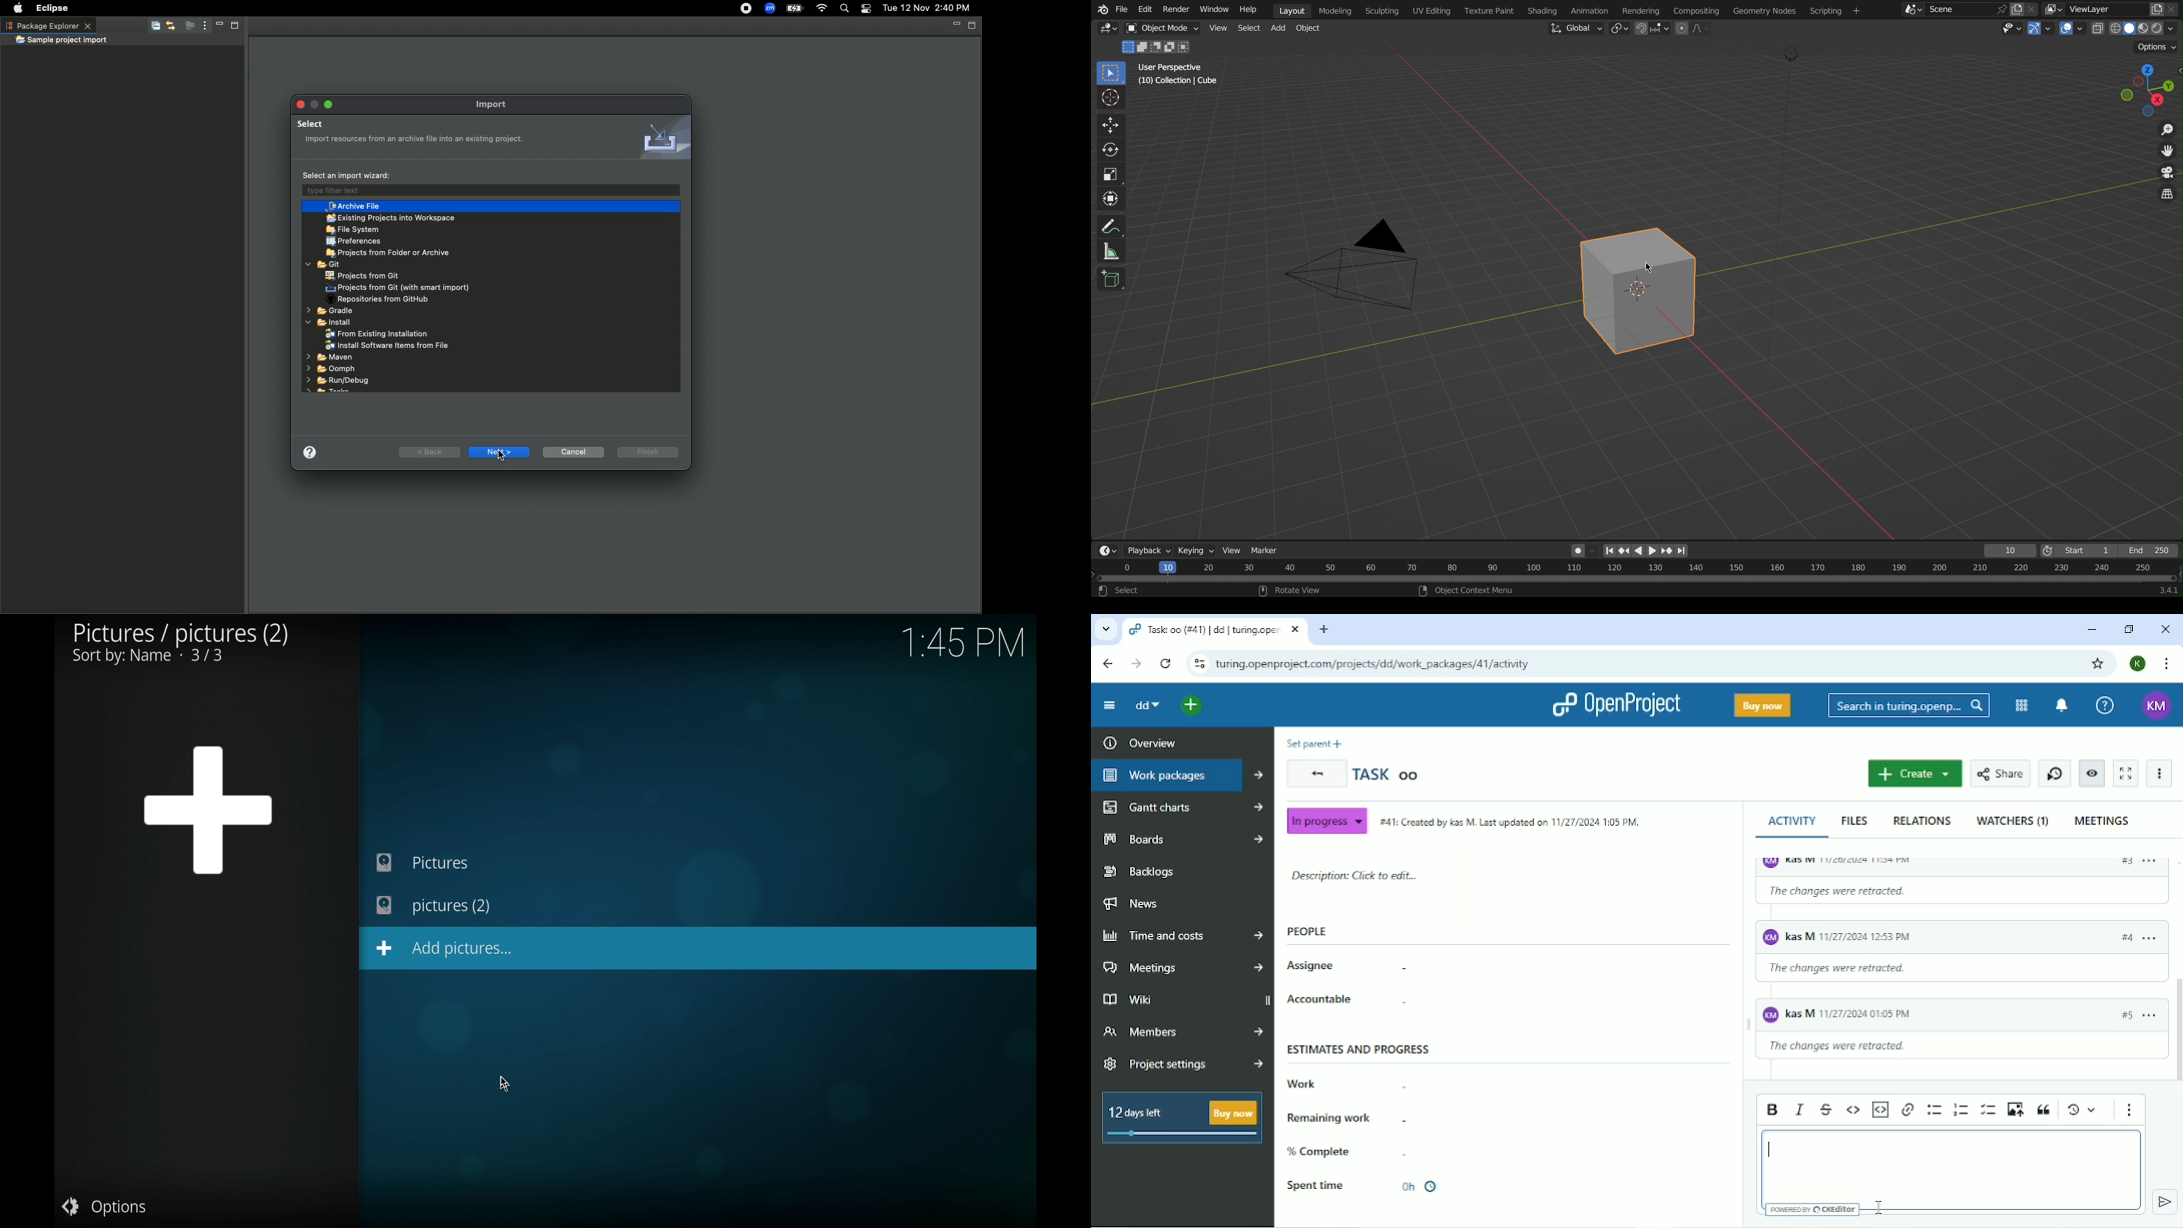  I want to click on The changes were retracted, so click(1847, 974).